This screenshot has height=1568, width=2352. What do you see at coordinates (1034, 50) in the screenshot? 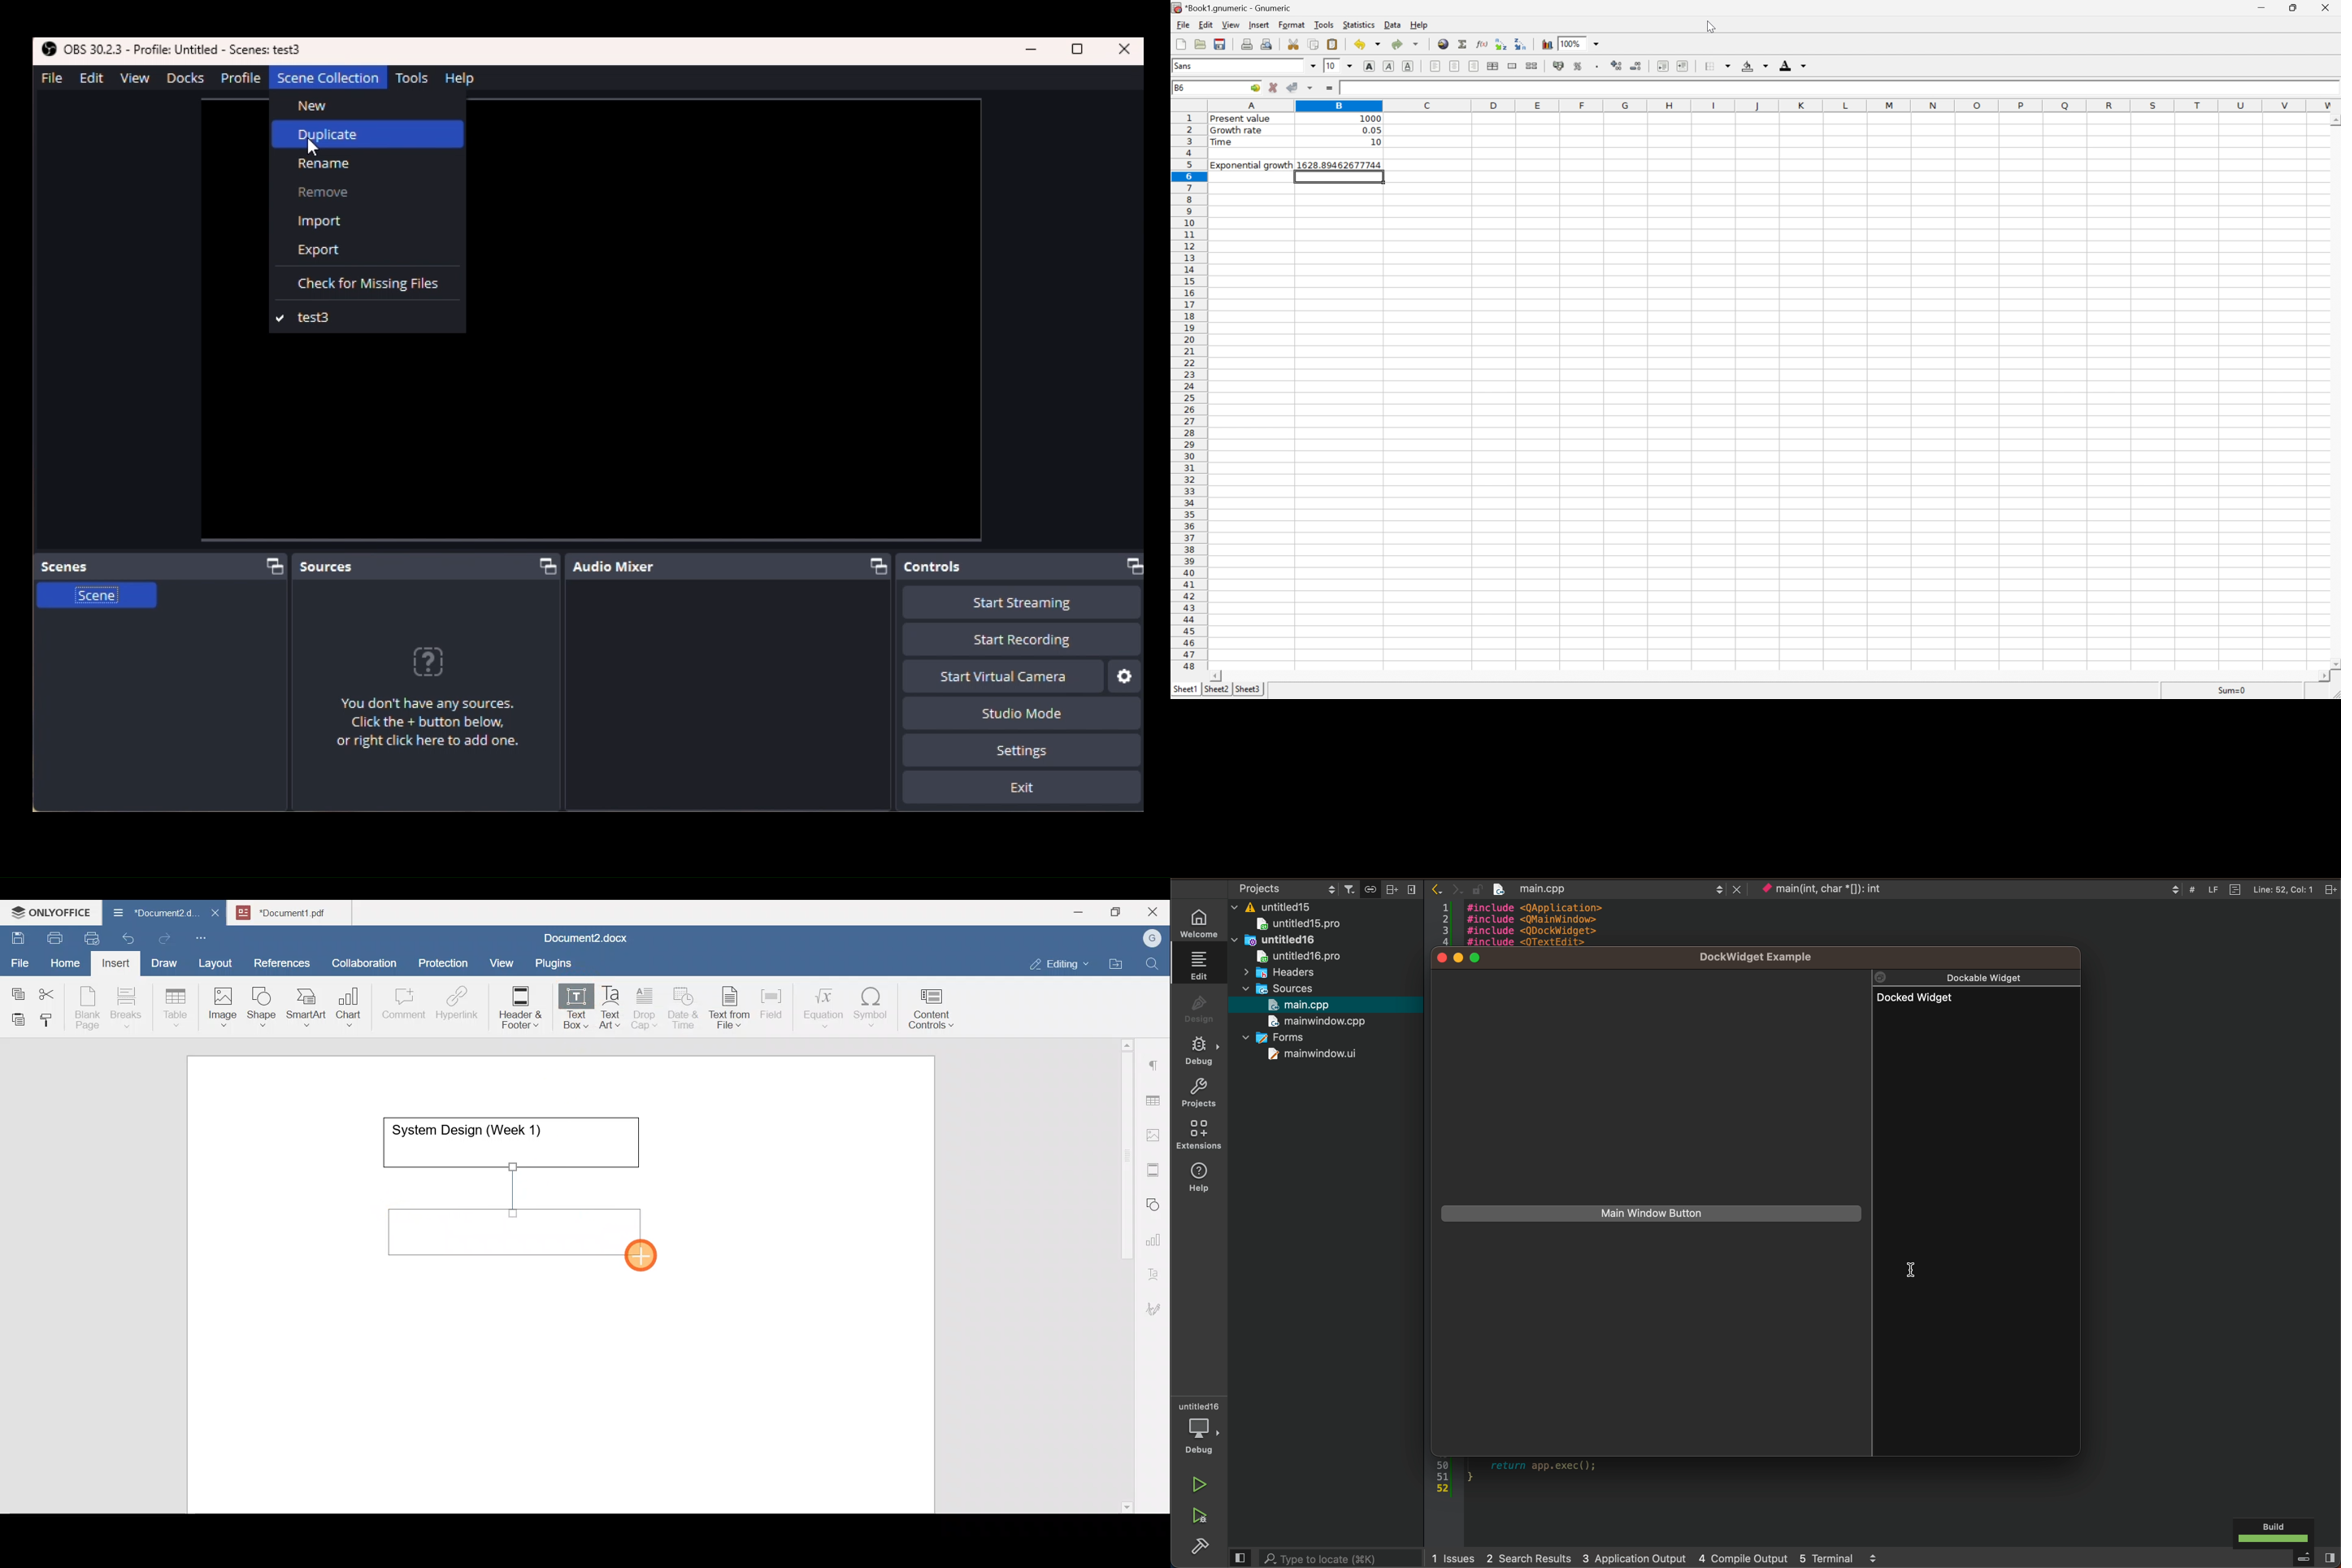
I see `Minimize` at bounding box center [1034, 50].